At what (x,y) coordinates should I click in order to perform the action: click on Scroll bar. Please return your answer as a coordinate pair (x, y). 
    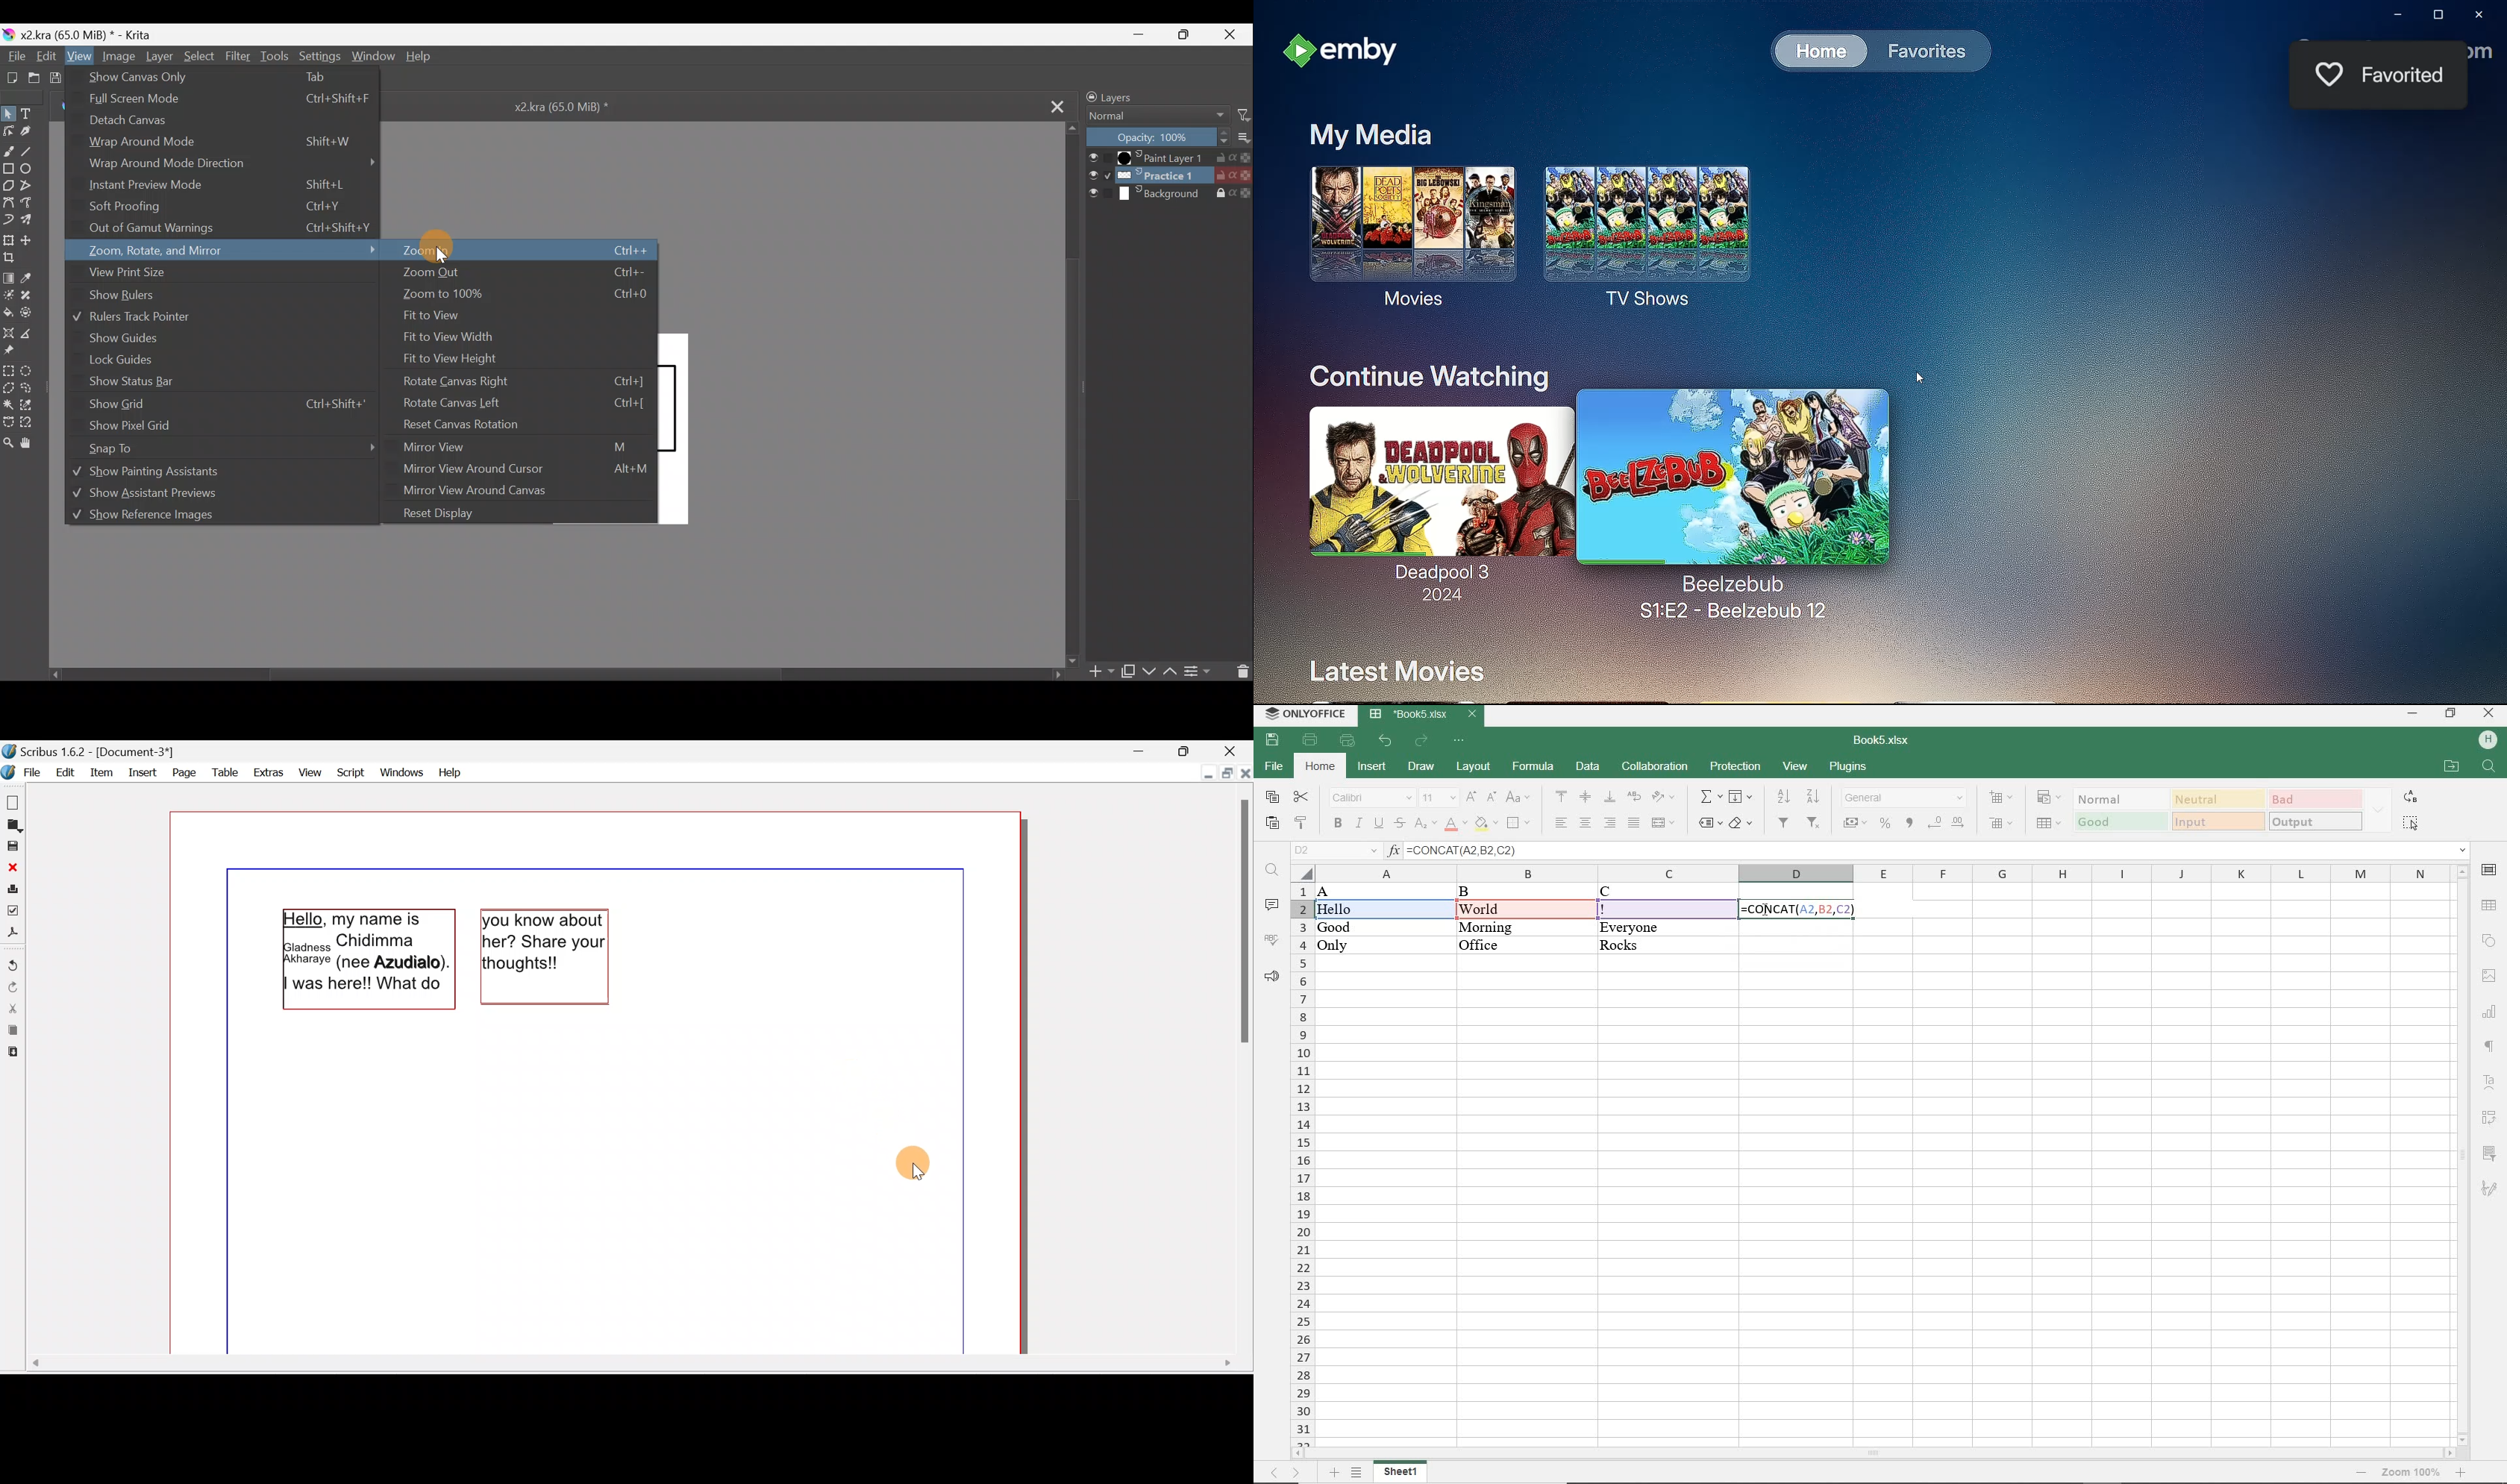
    Looking at the image, I should click on (1067, 398).